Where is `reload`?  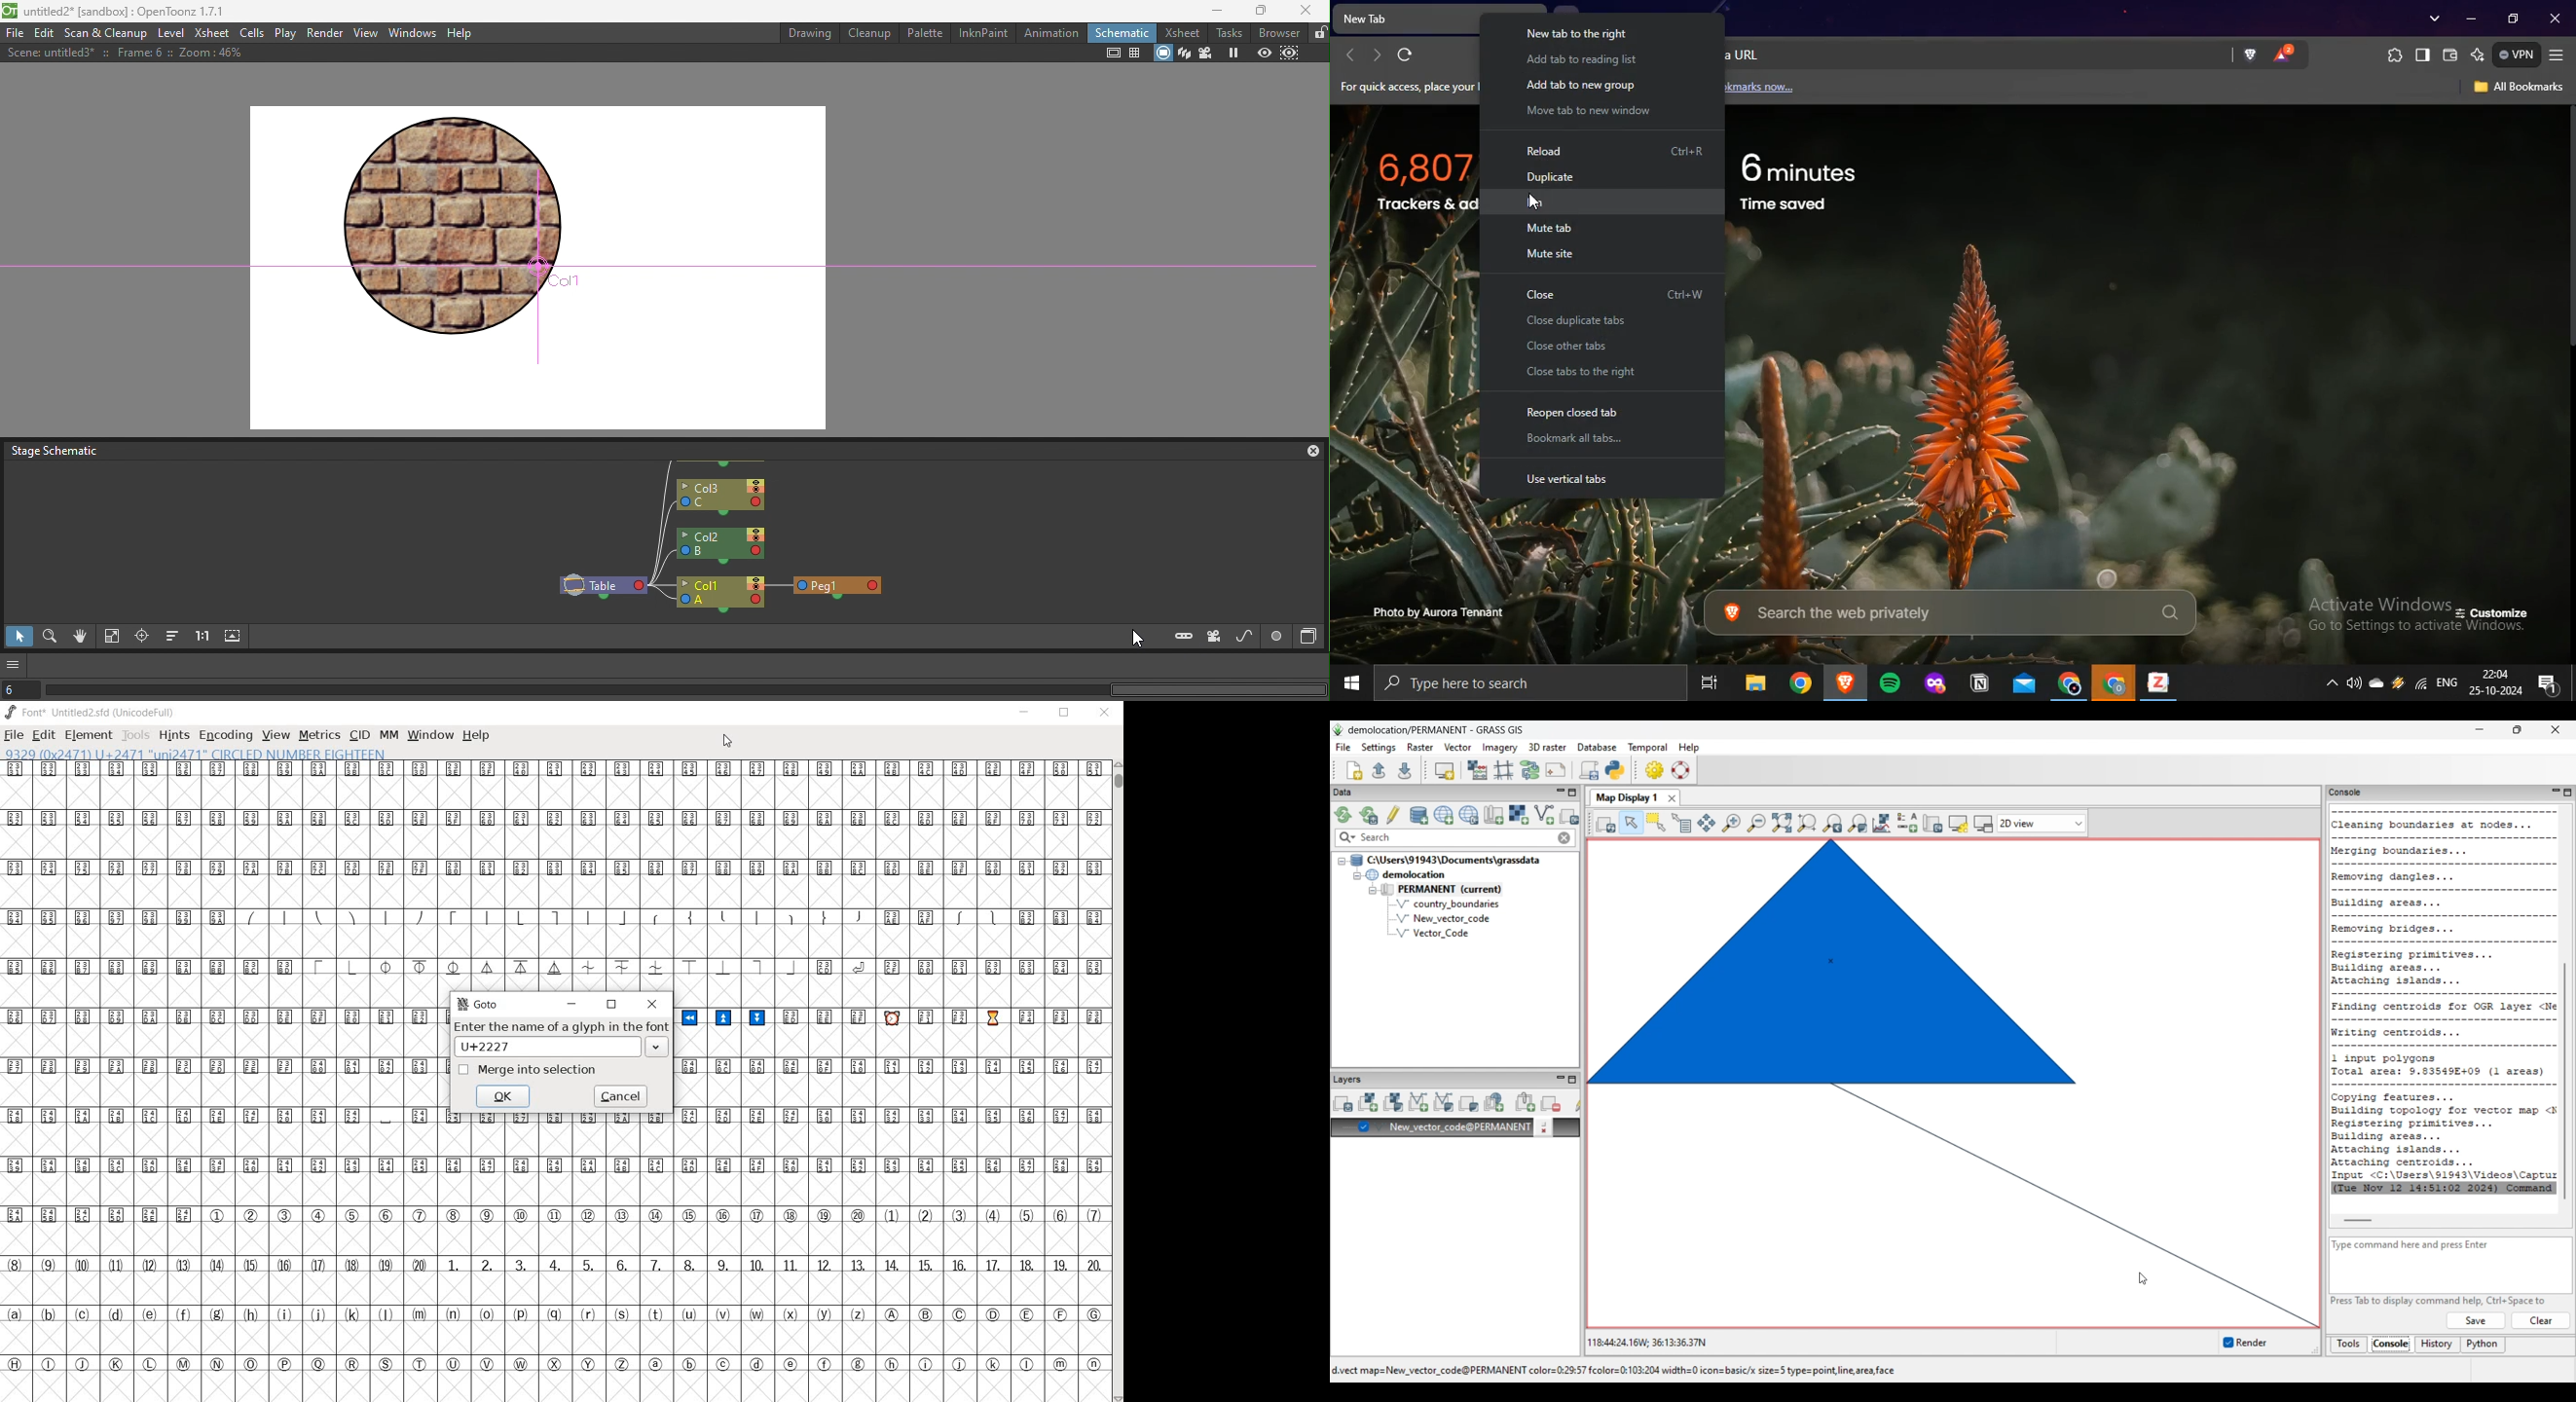
reload is located at coordinates (1555, 149).